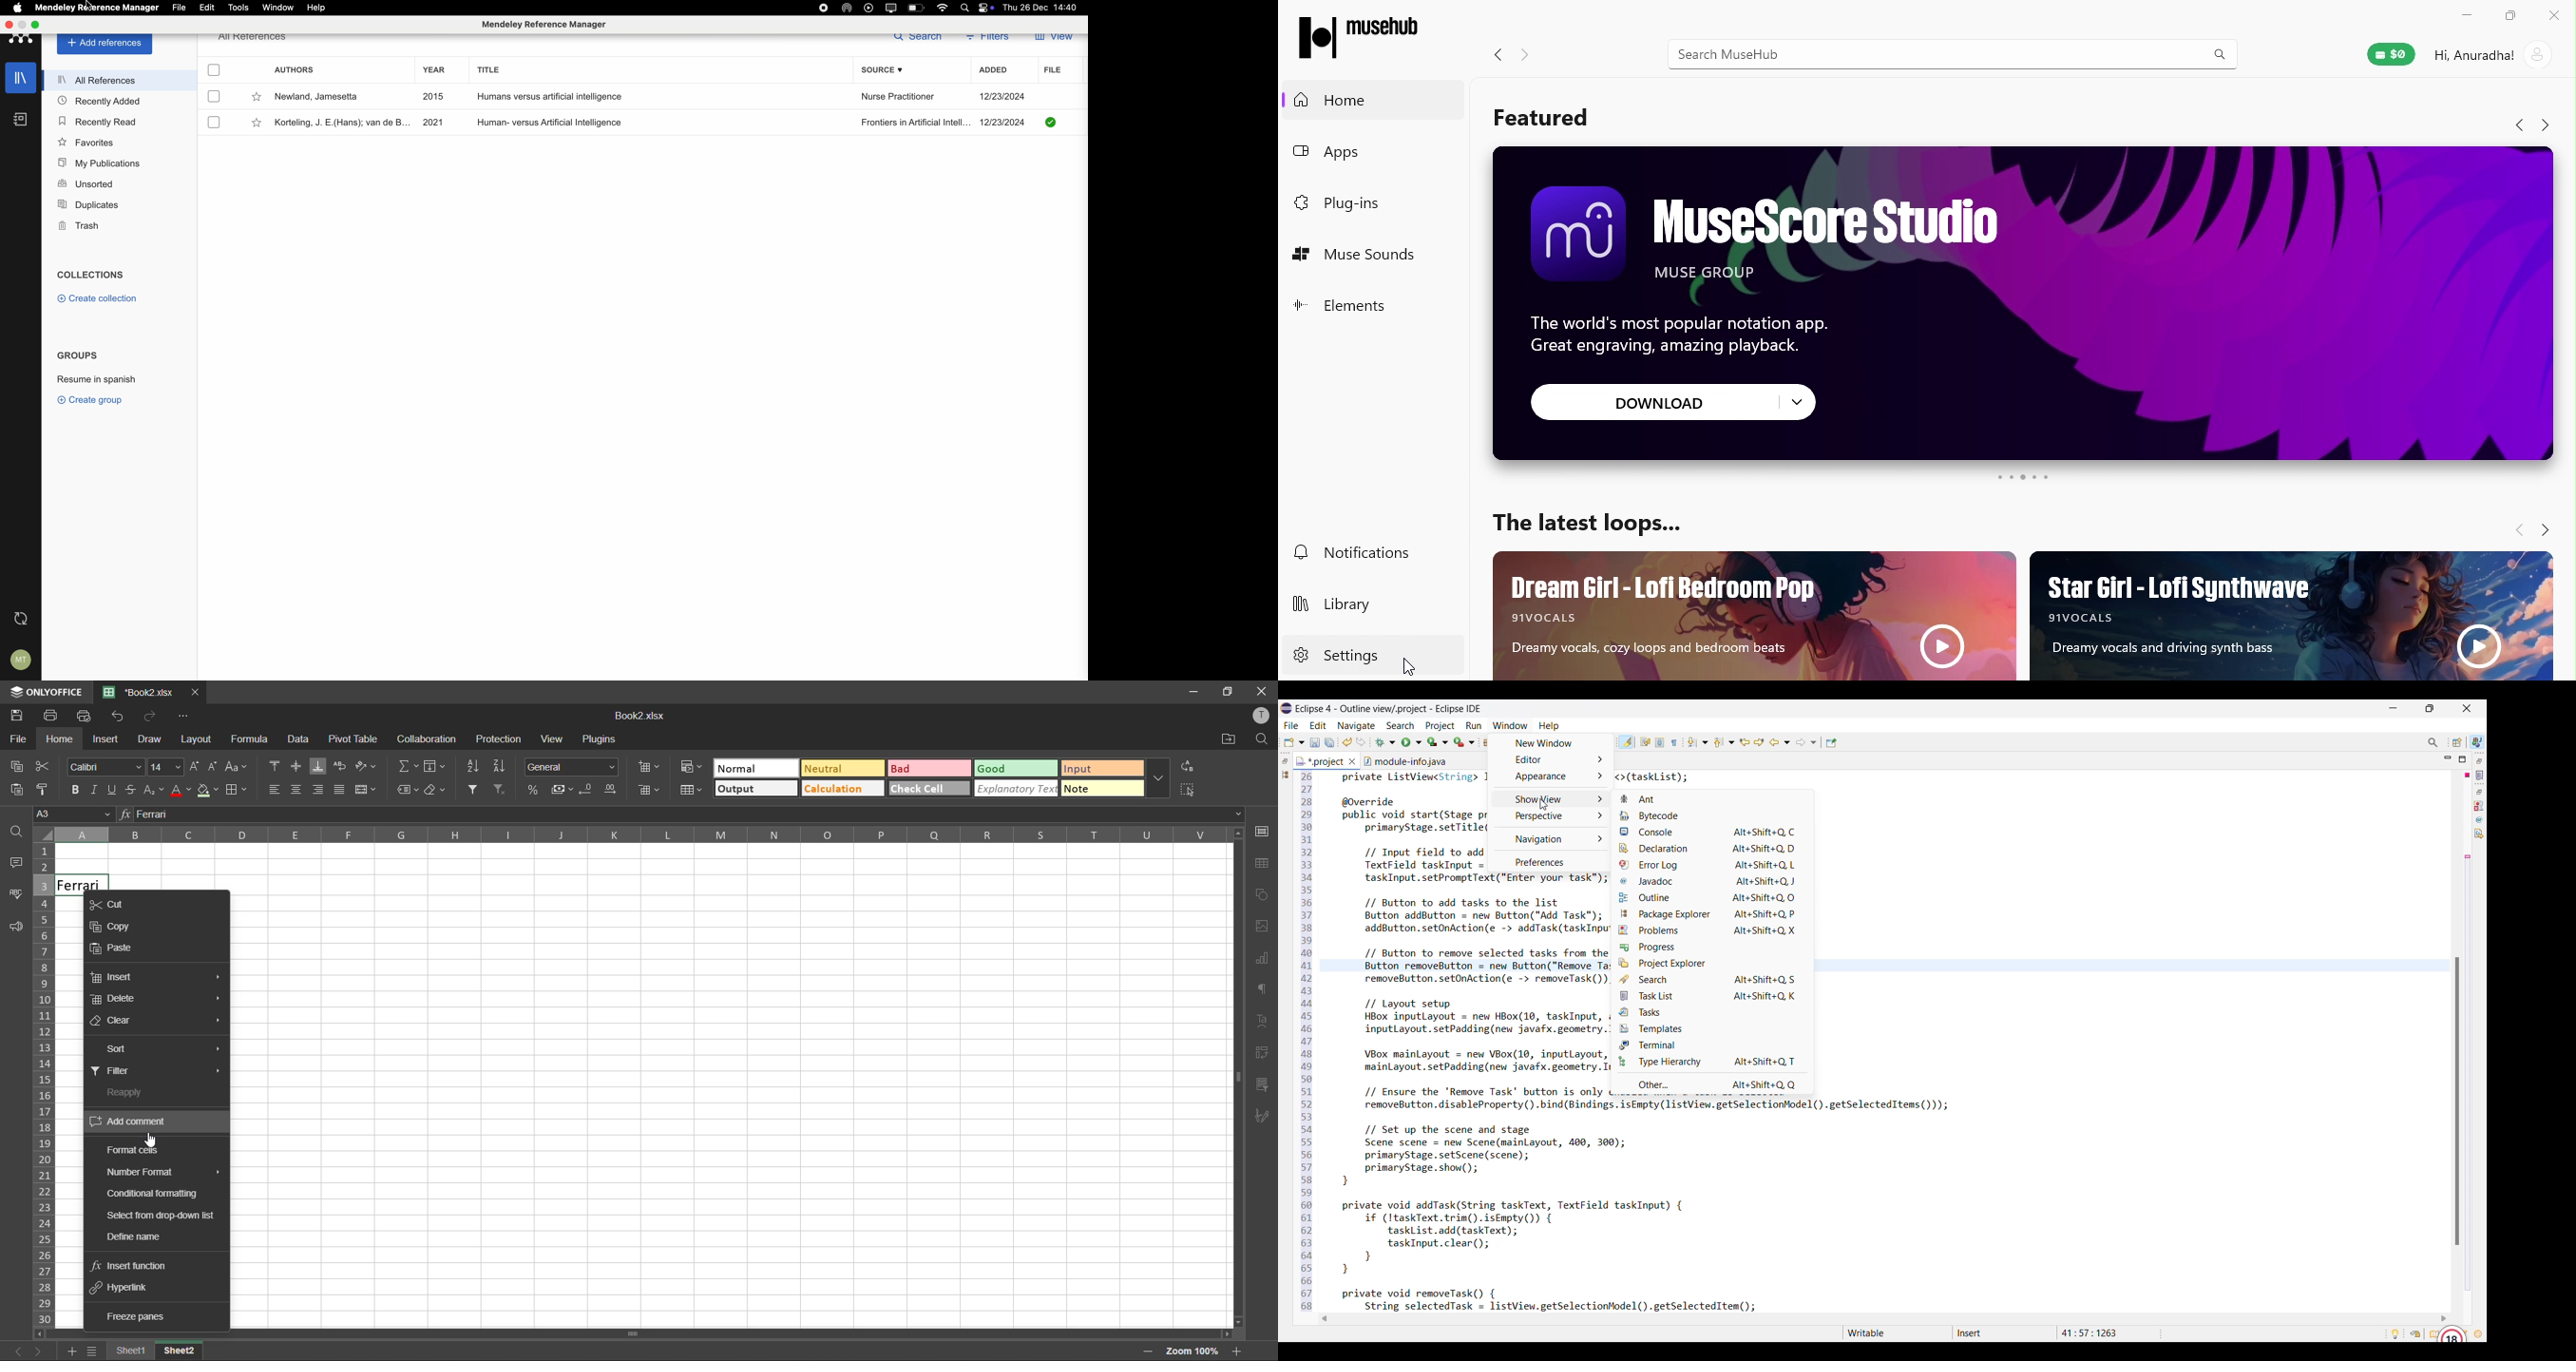  What do you see at coordinates (1266, 738) in the screenshot?
I see `find` at bounding box center [1266, 738].